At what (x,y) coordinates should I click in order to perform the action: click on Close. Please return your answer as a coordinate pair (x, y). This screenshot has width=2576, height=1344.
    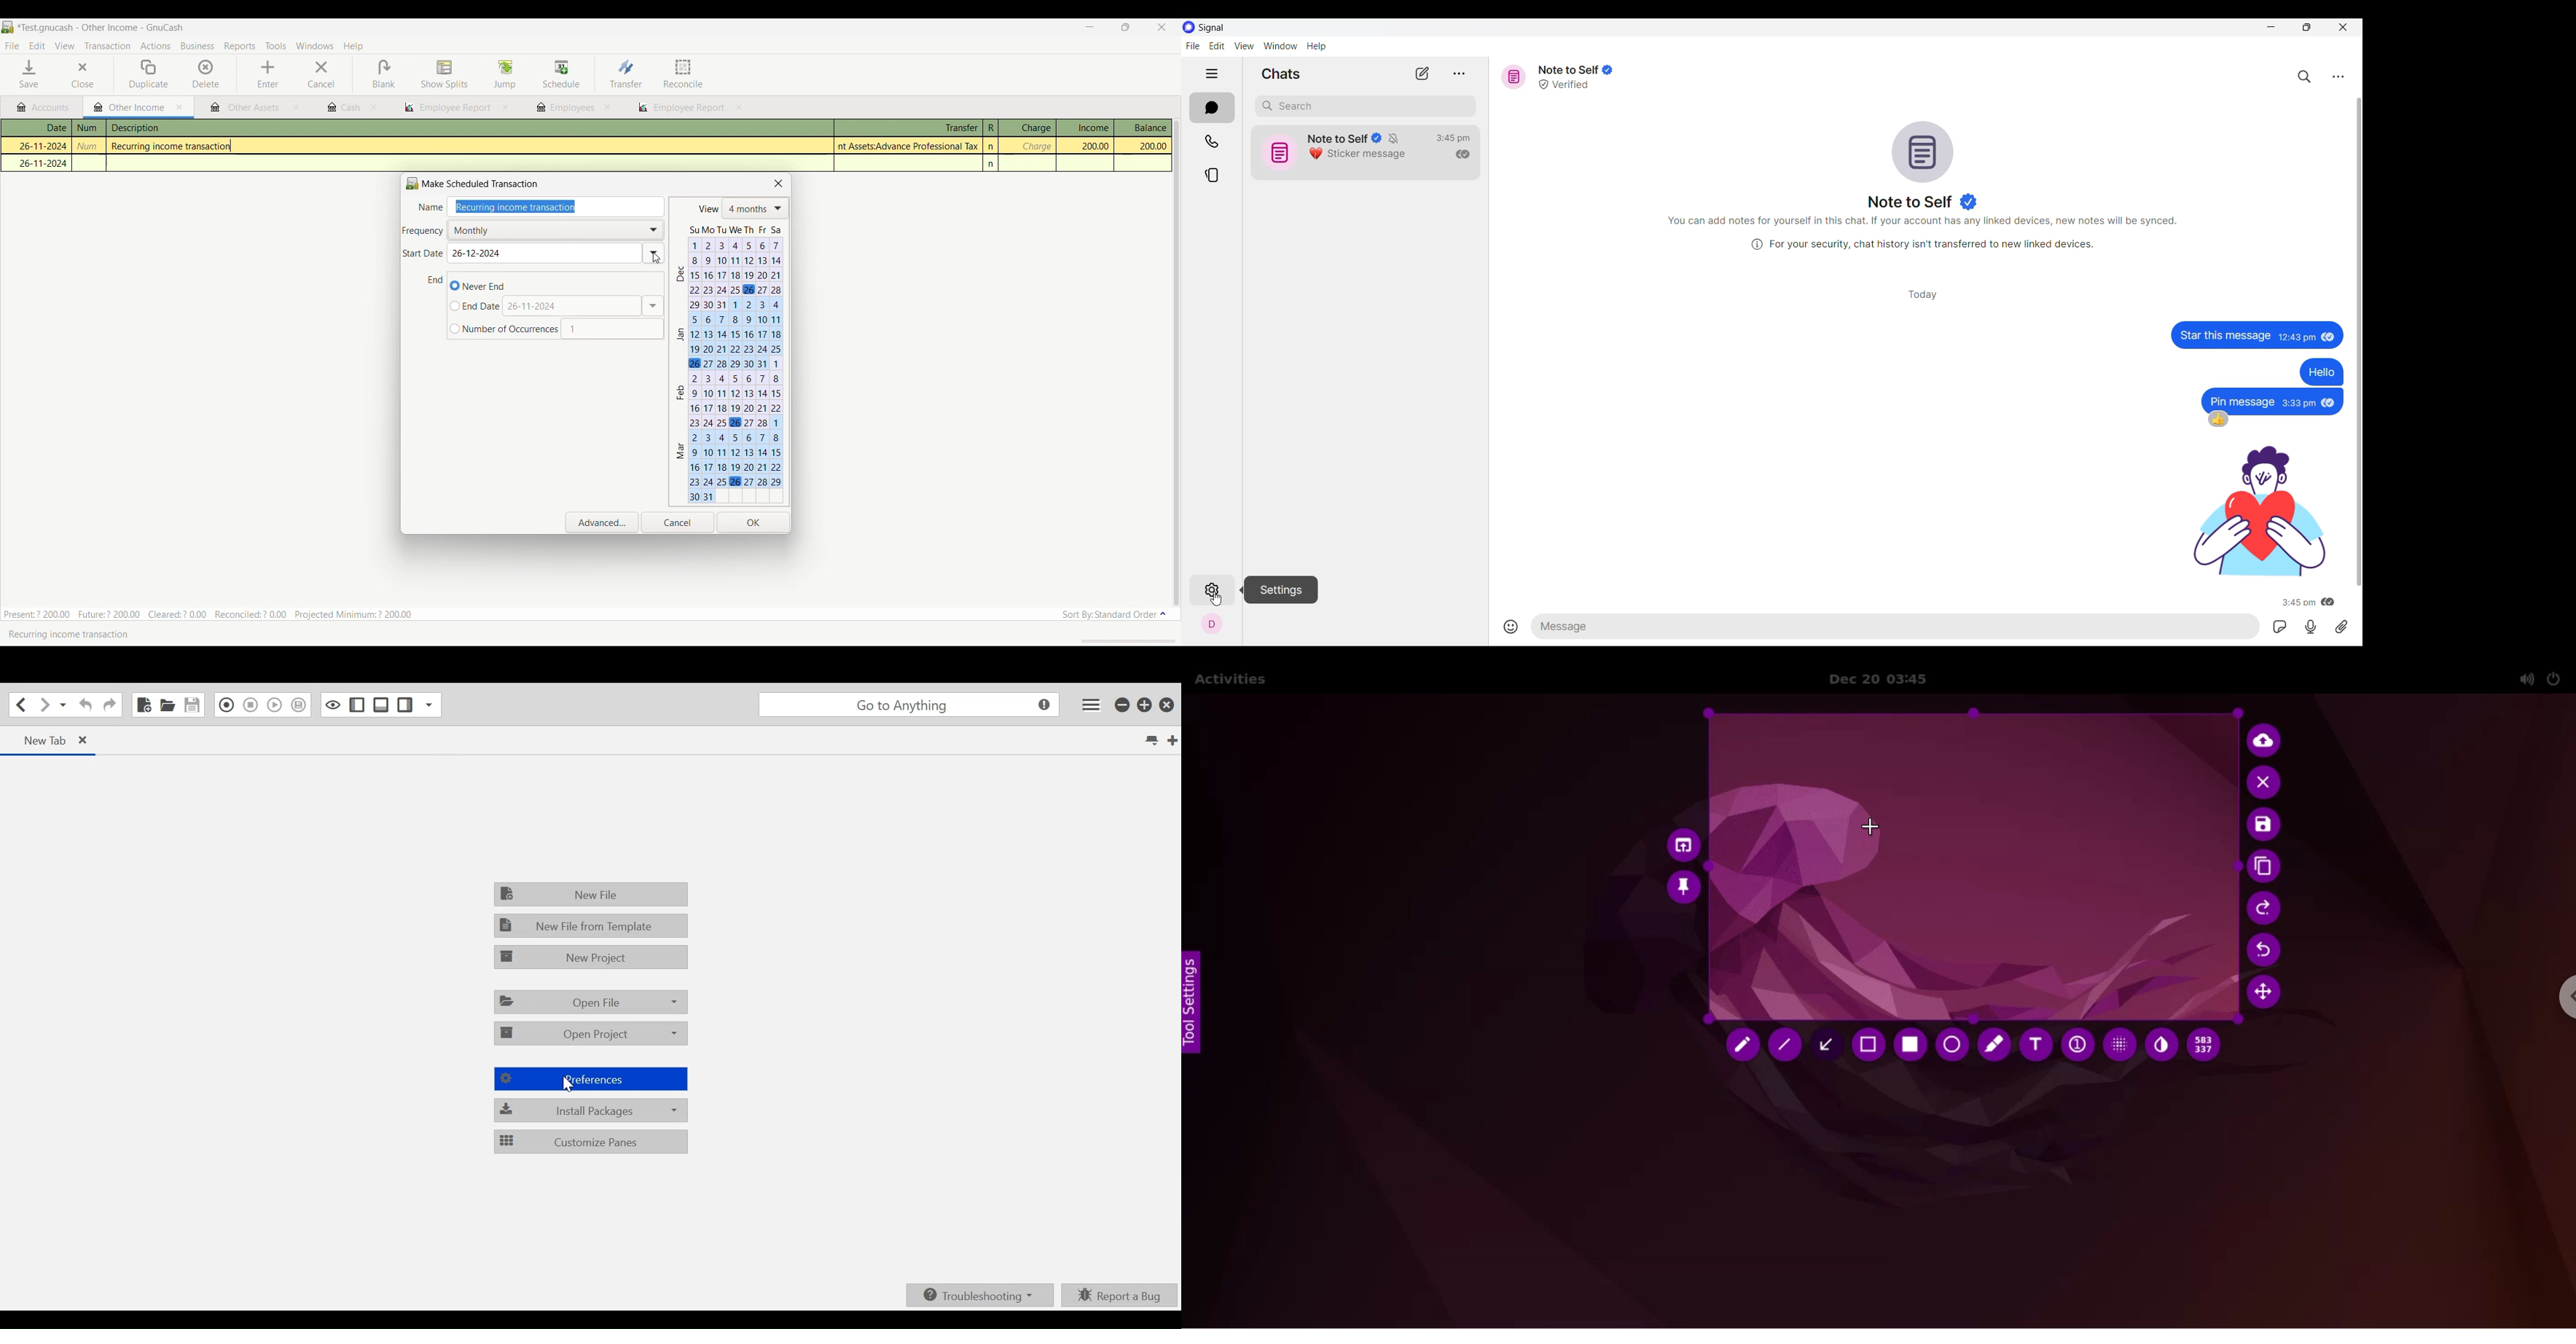
    Looking at the image, I should click on (74, 75).